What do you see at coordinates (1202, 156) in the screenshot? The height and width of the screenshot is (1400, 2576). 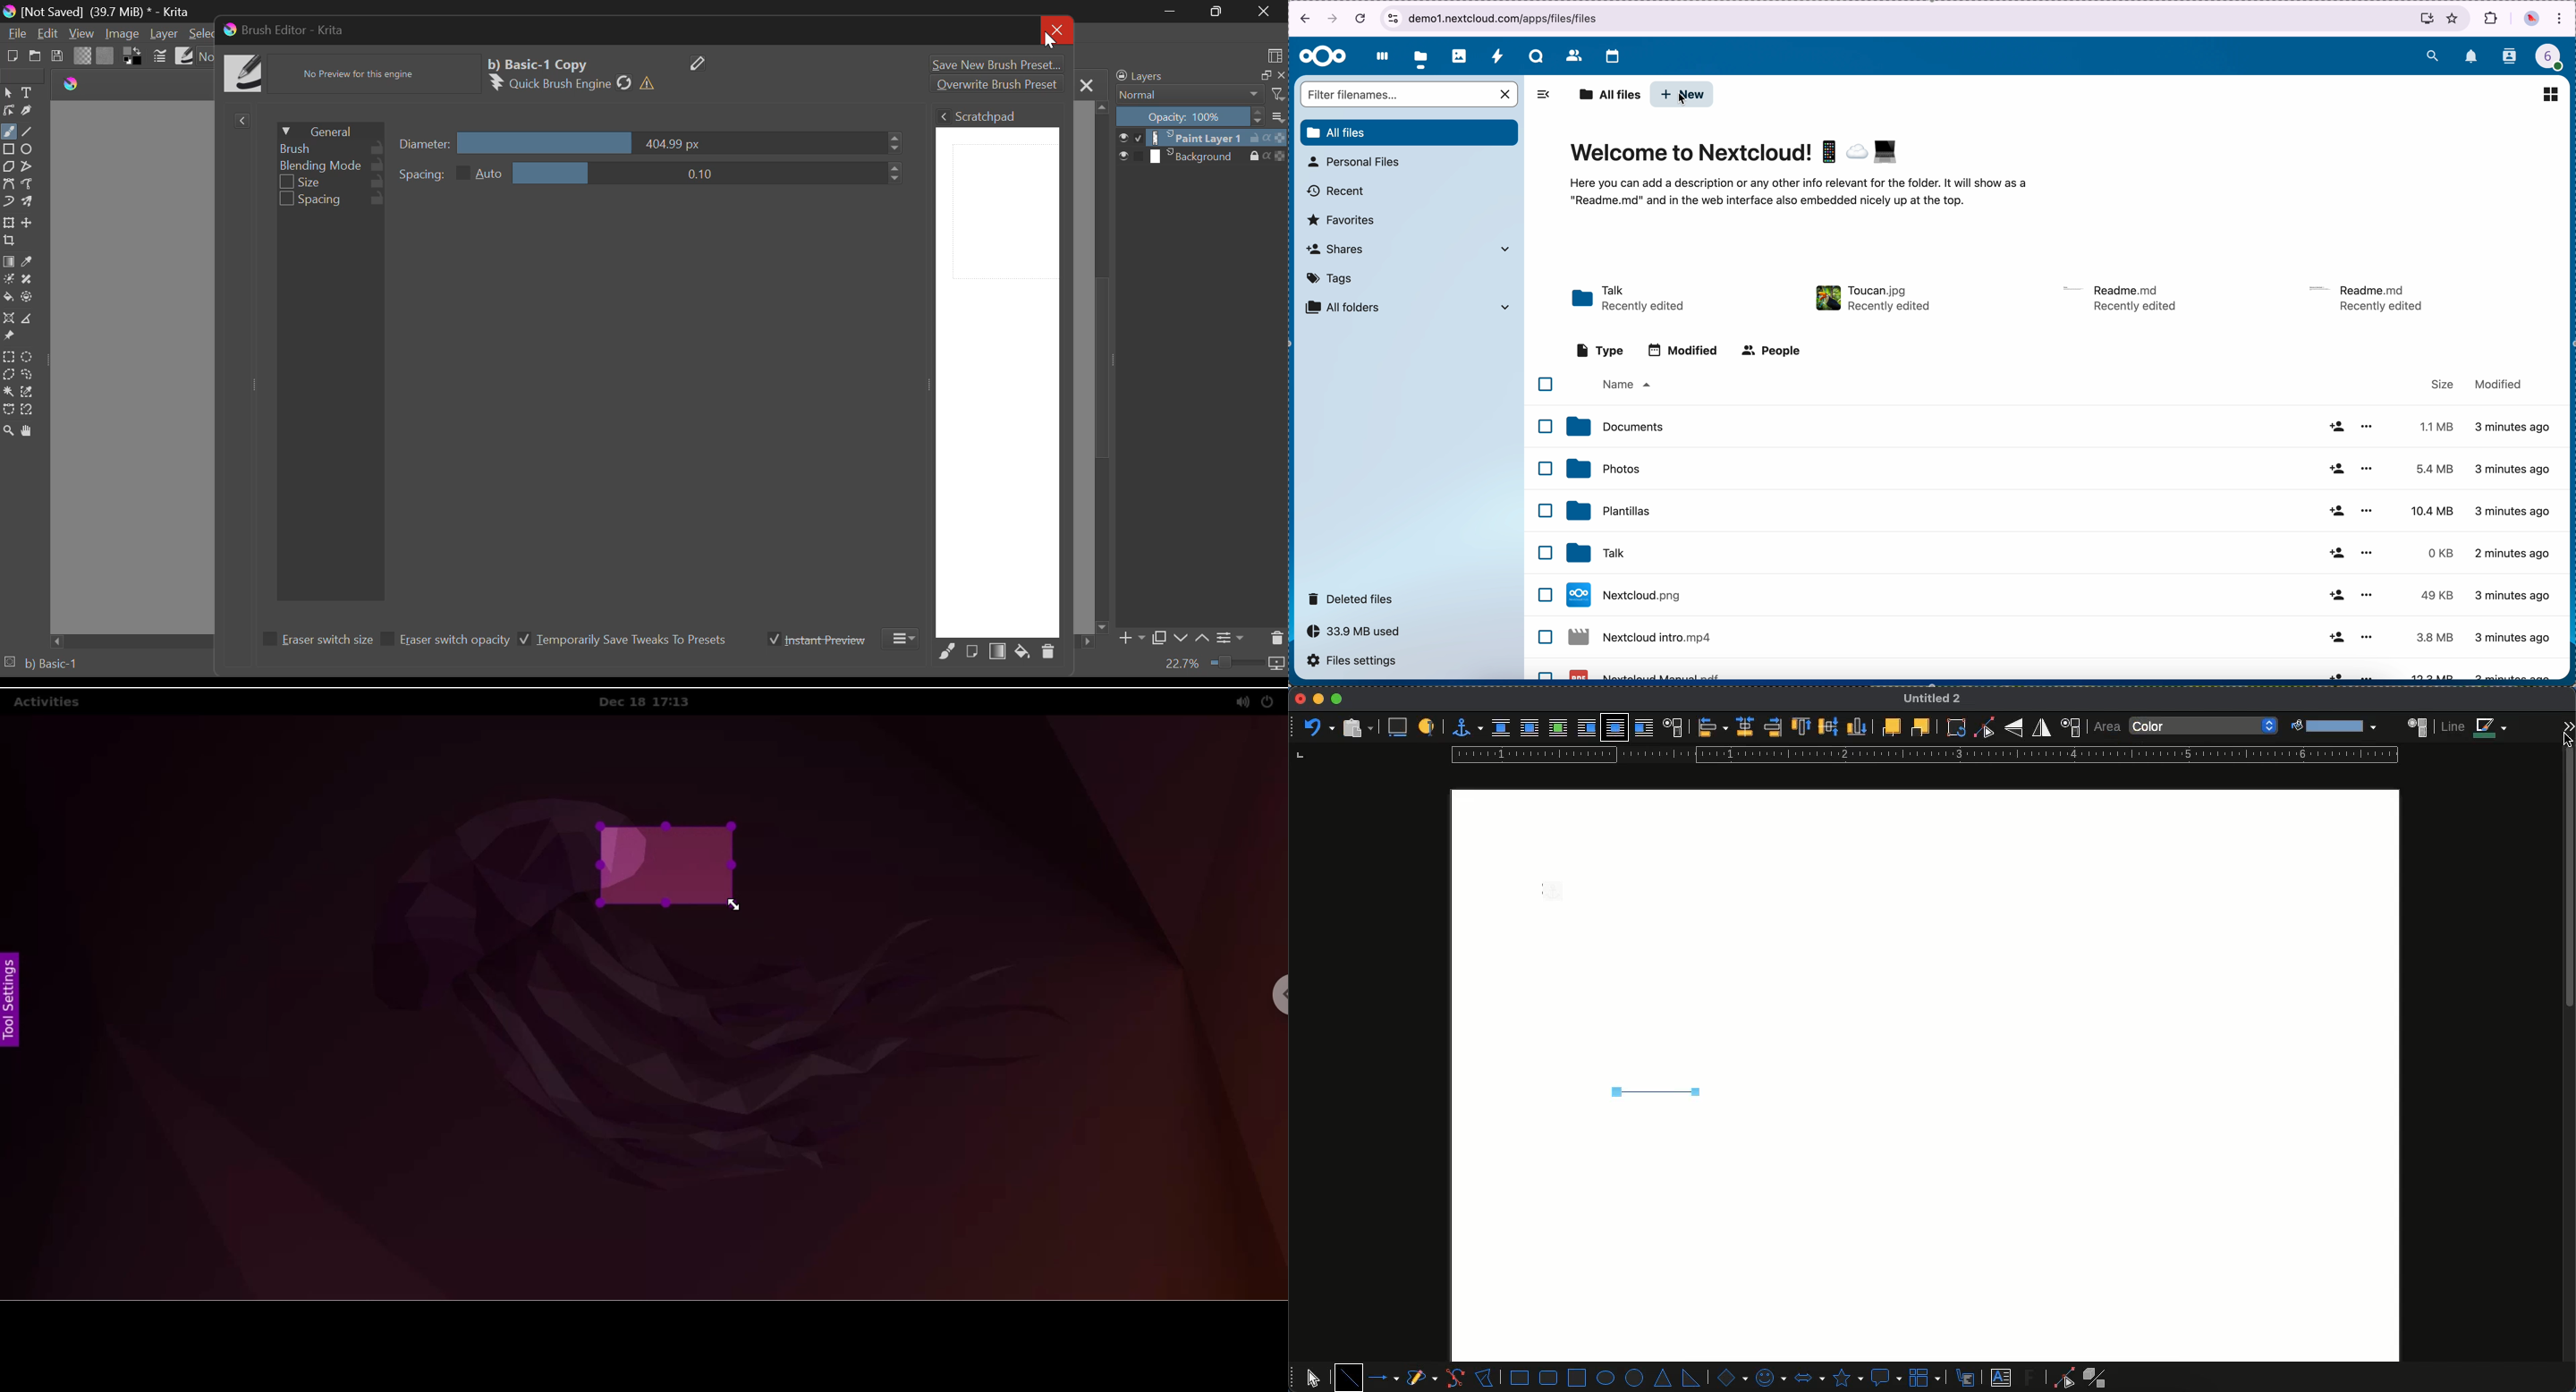 I see `Background` at bounding box center [1202, 156].